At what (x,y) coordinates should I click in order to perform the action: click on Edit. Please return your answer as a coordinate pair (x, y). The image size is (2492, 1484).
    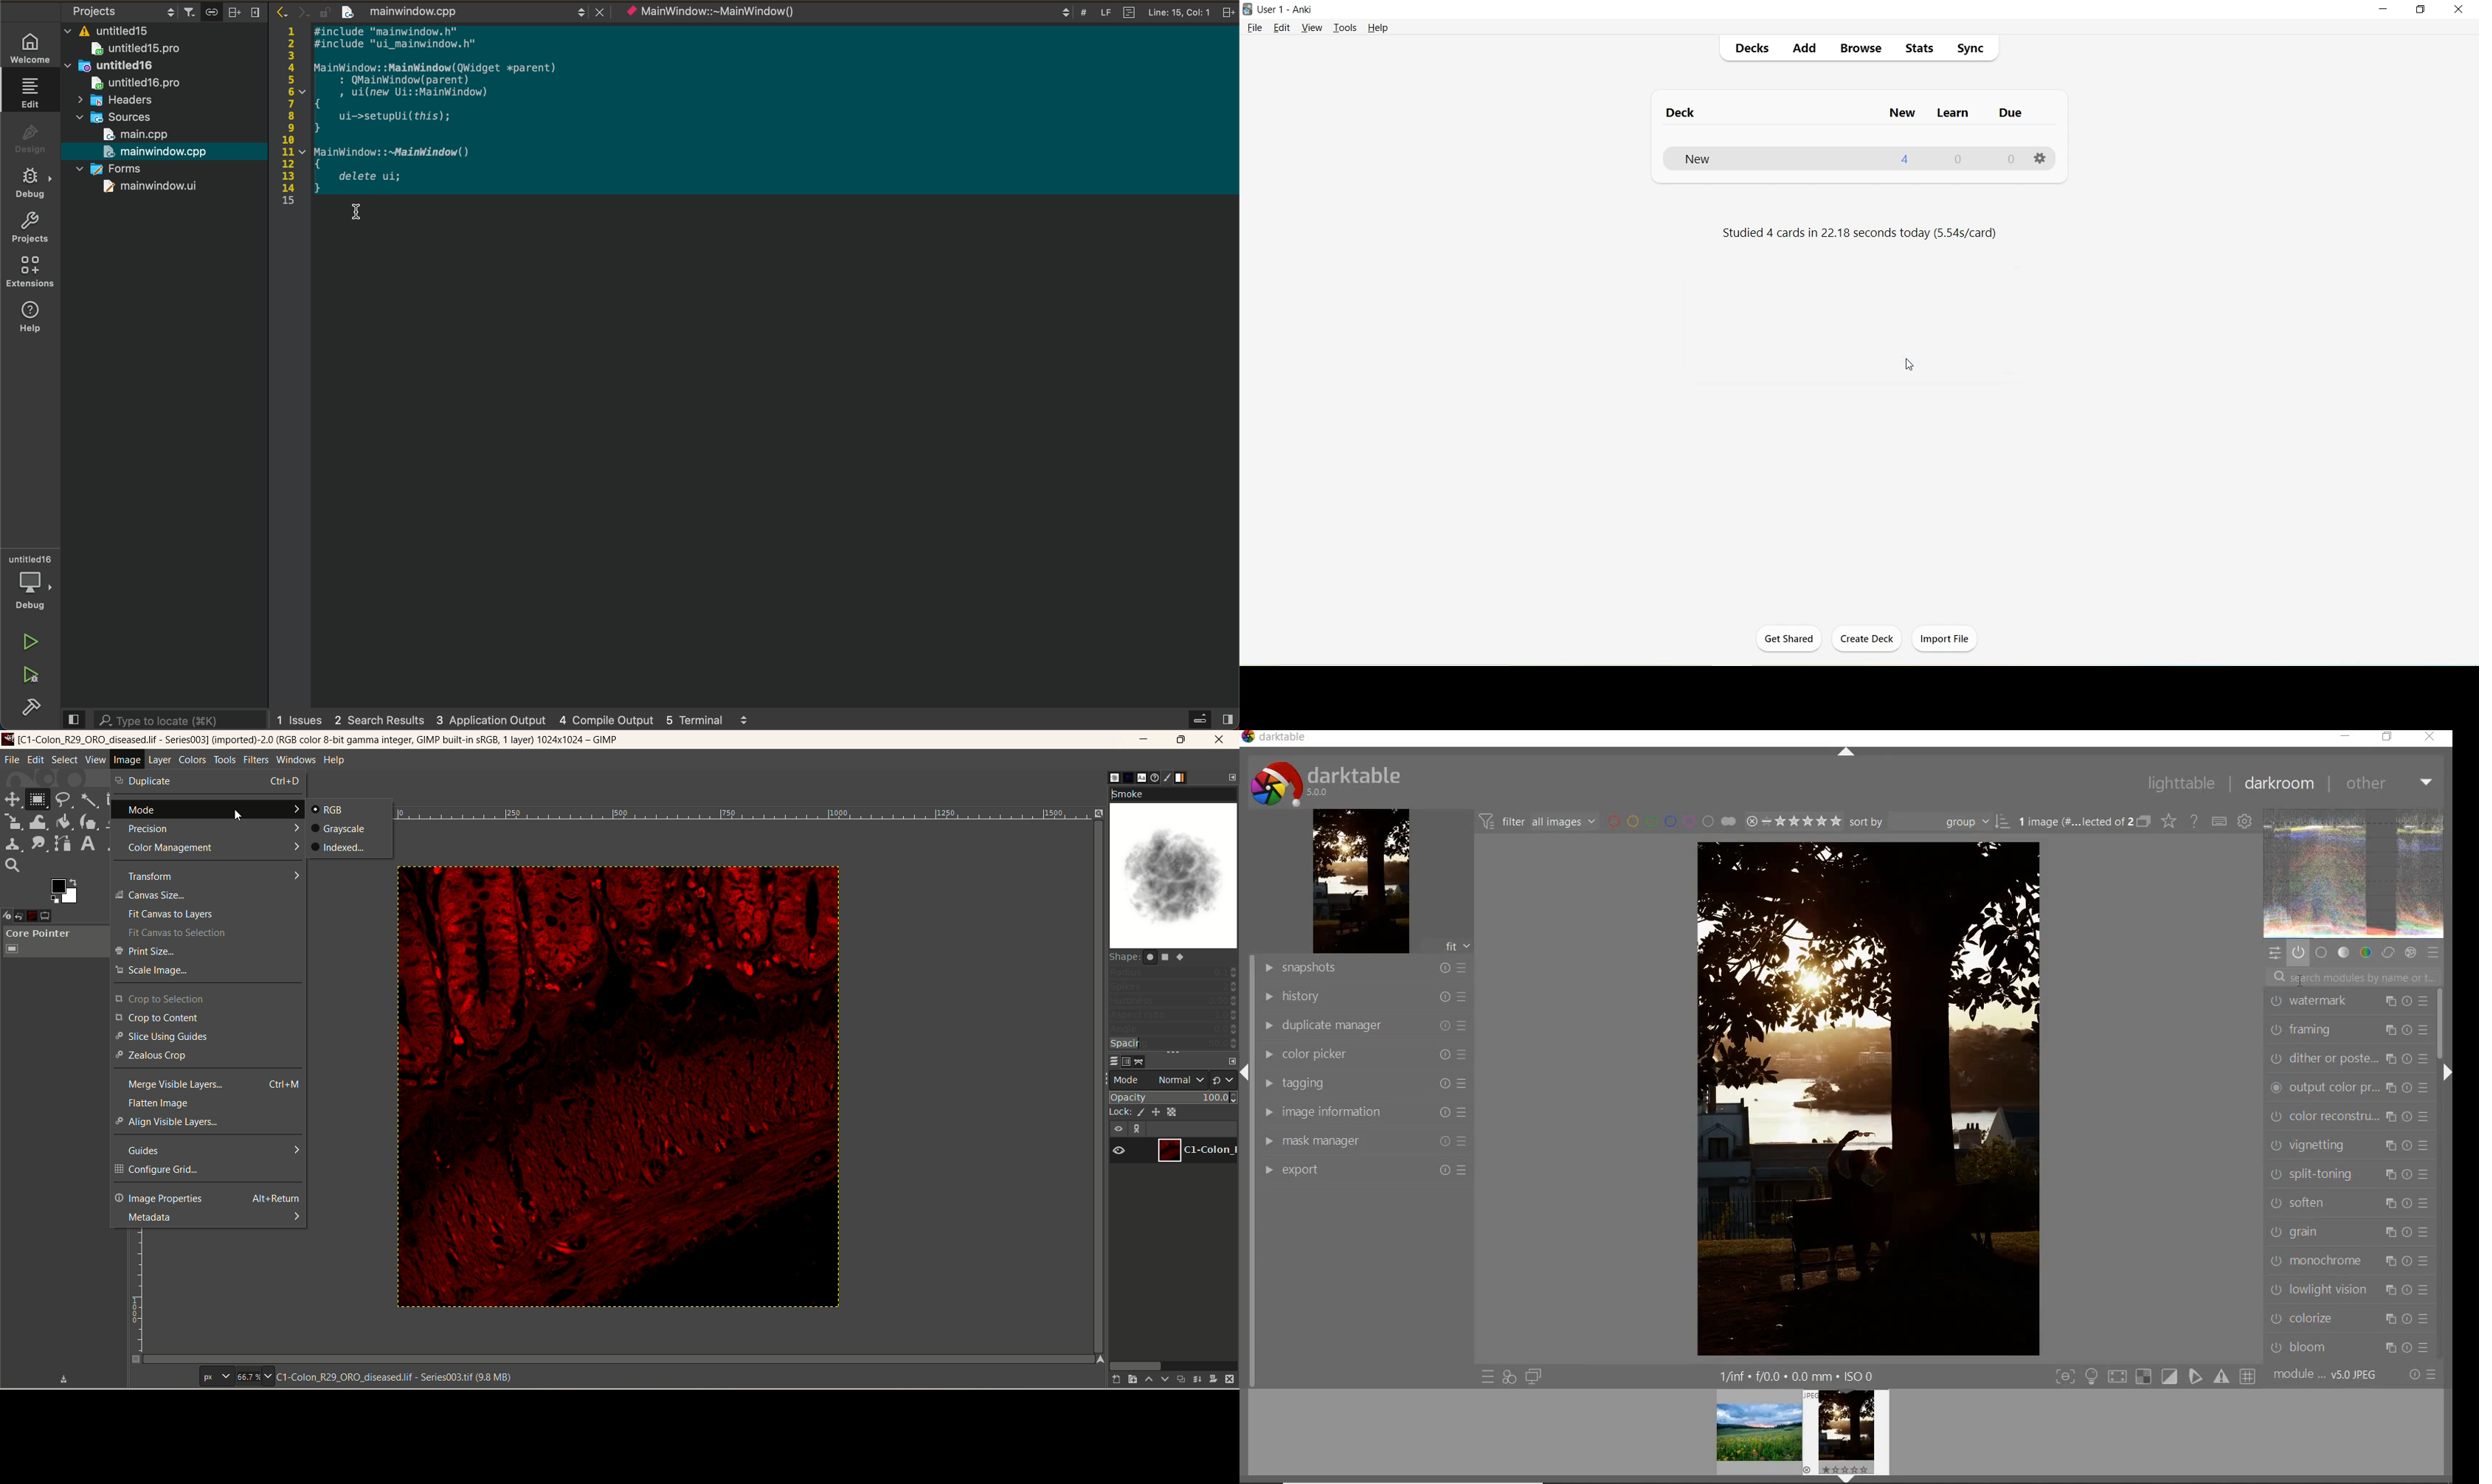
    Looking at the image, I should click on (1281, 28).